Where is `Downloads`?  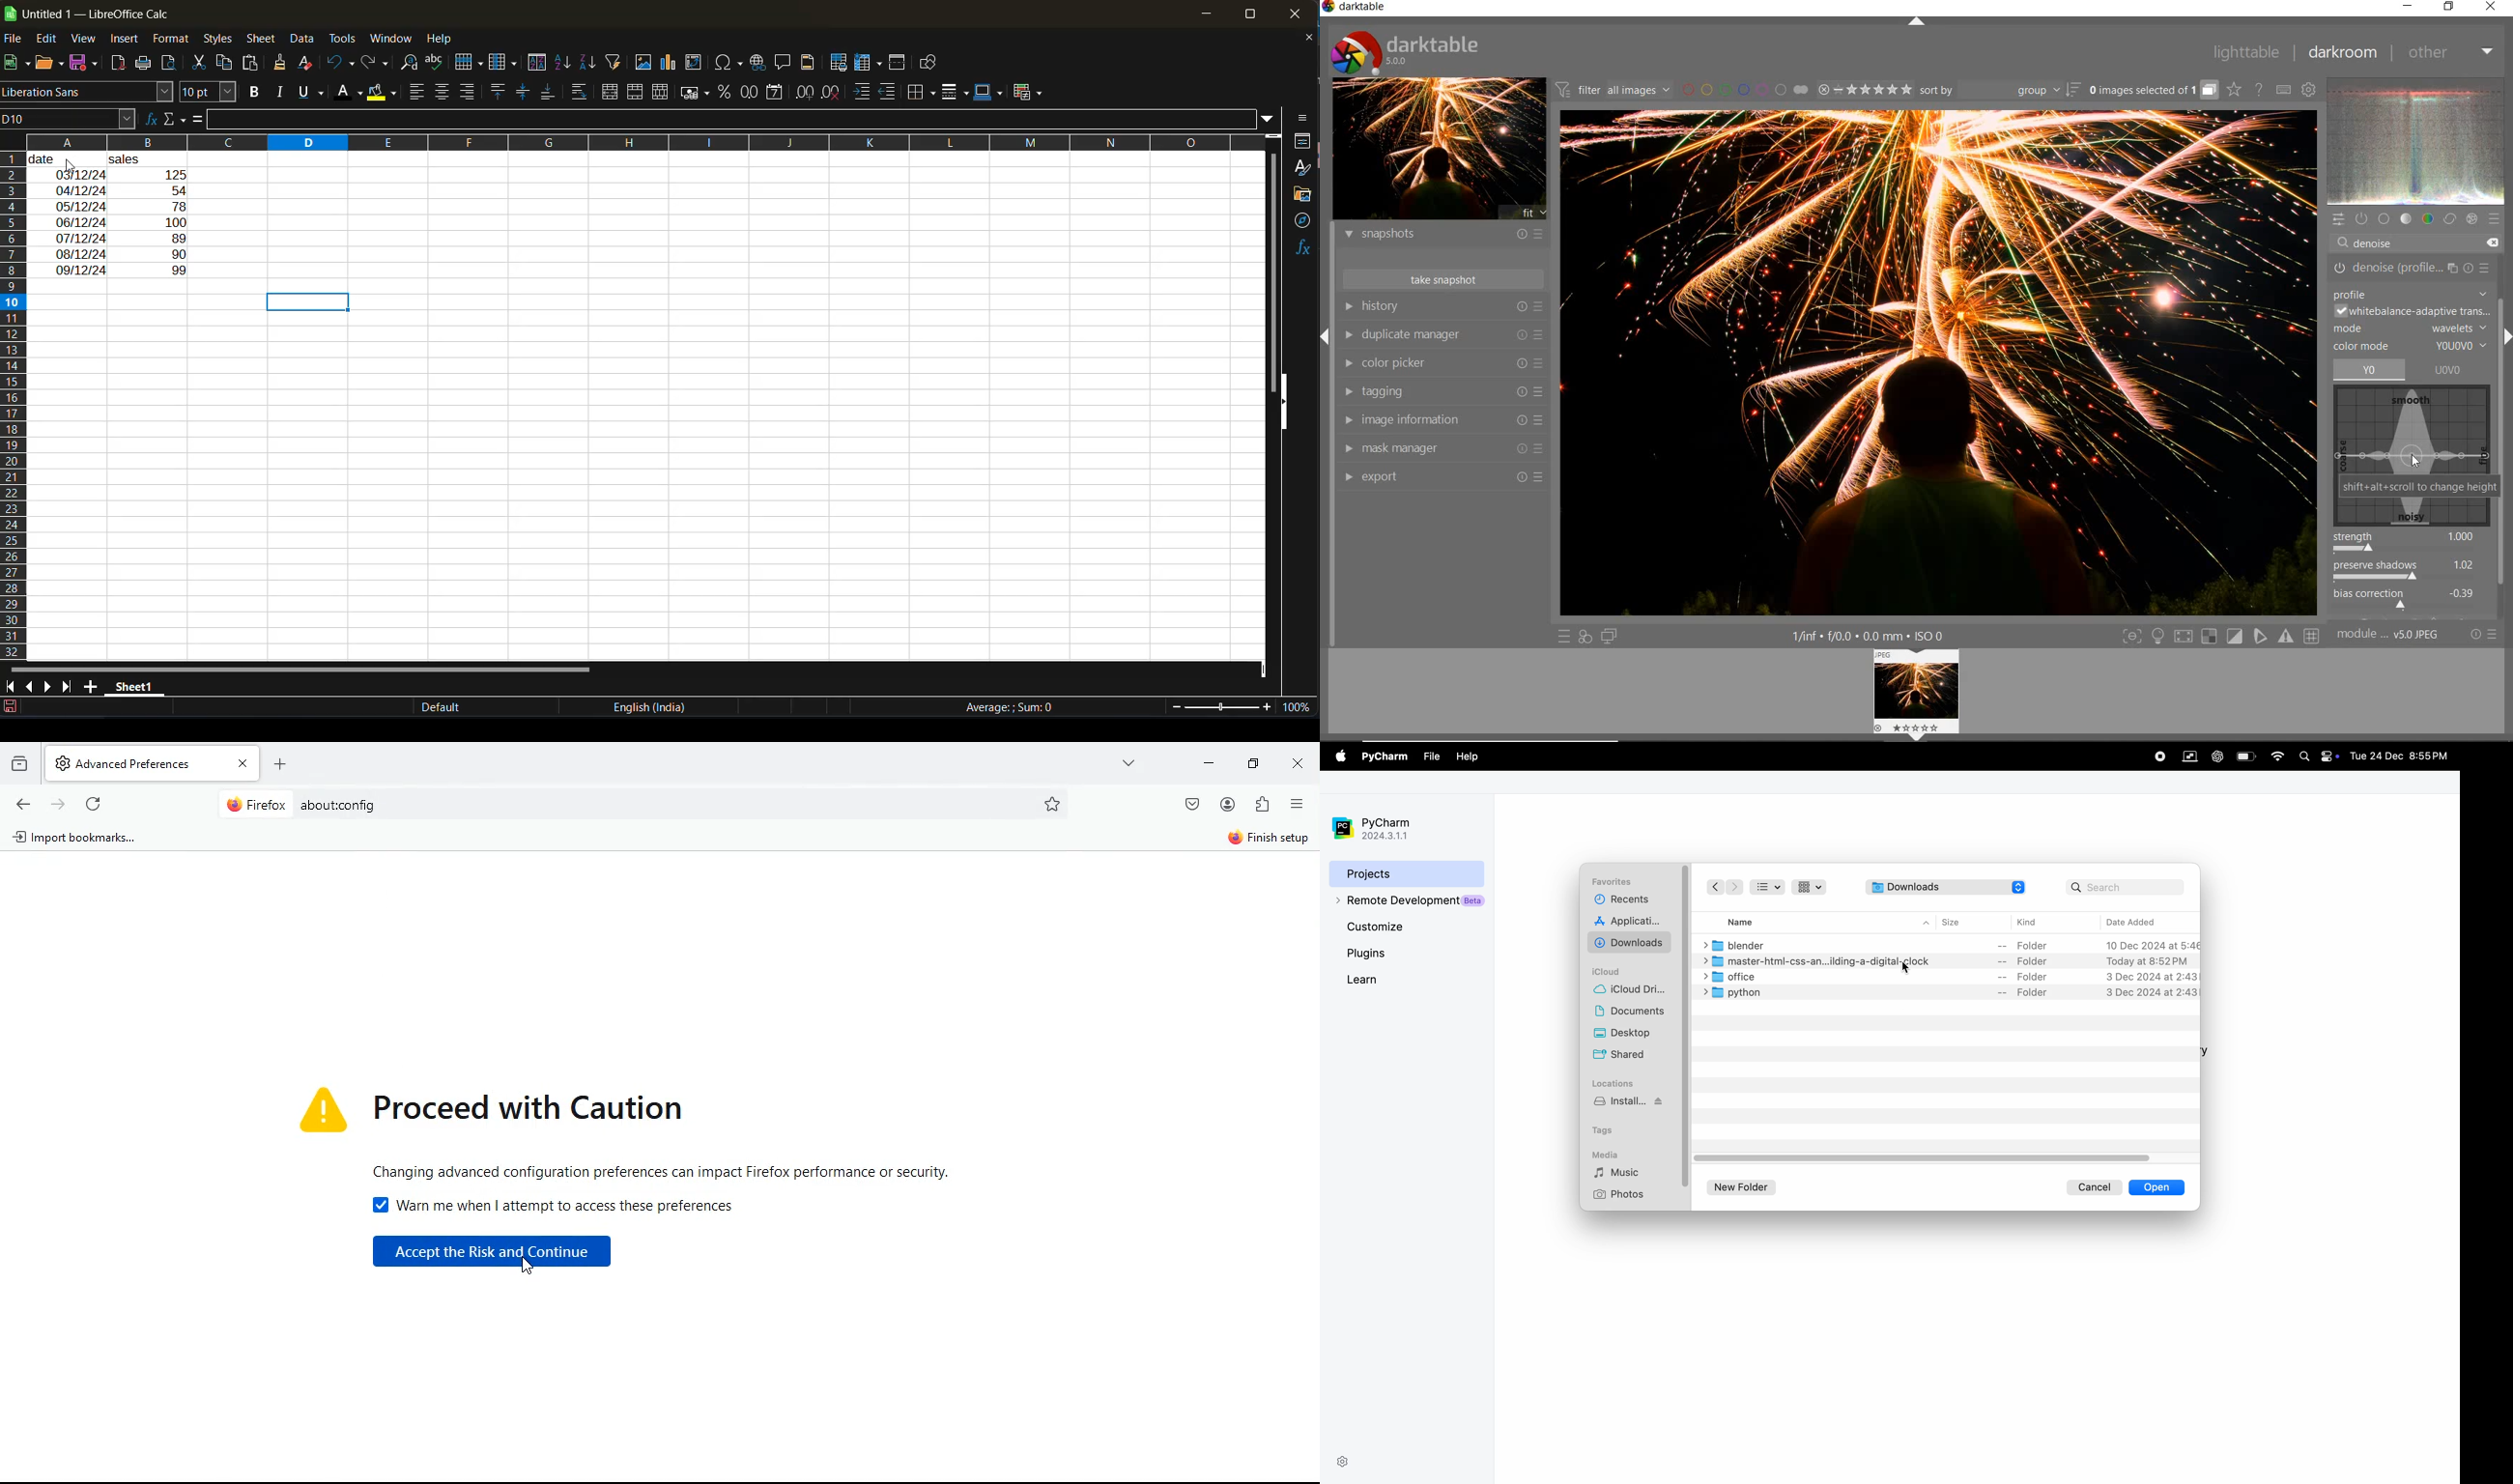
Downloads is located at coordinates (1933, 887).